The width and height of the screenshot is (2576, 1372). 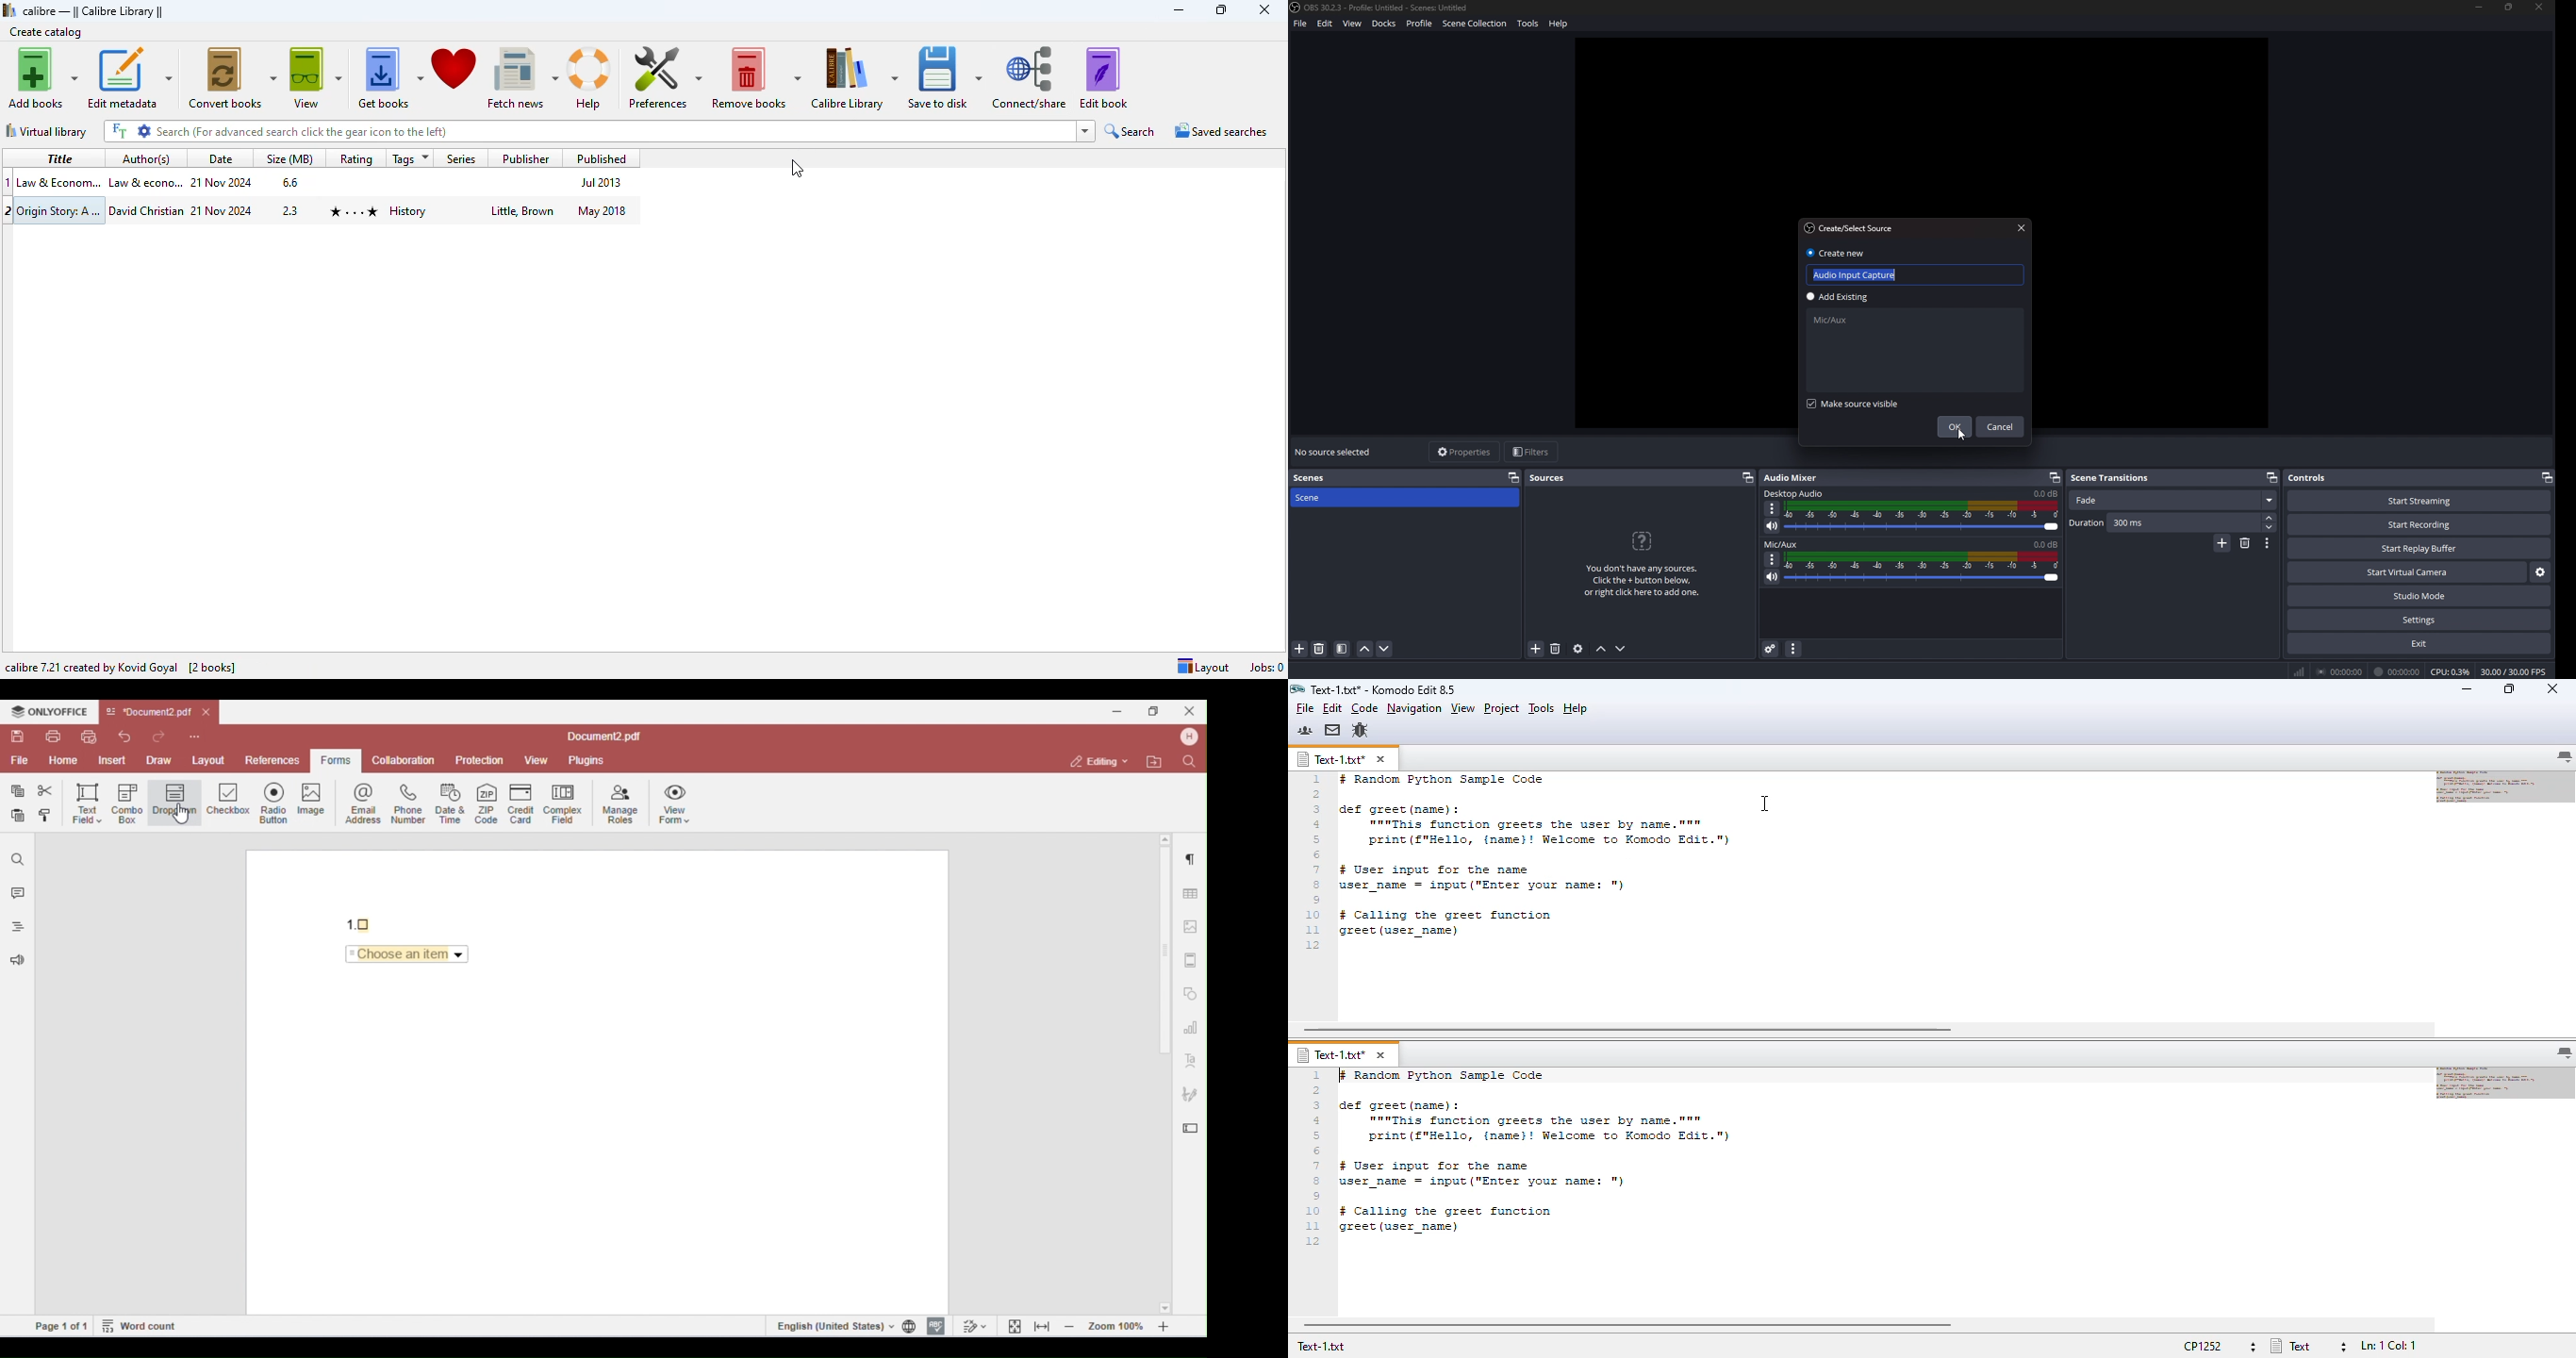 I want to click on no source selected, so click(x=1335, y=451).